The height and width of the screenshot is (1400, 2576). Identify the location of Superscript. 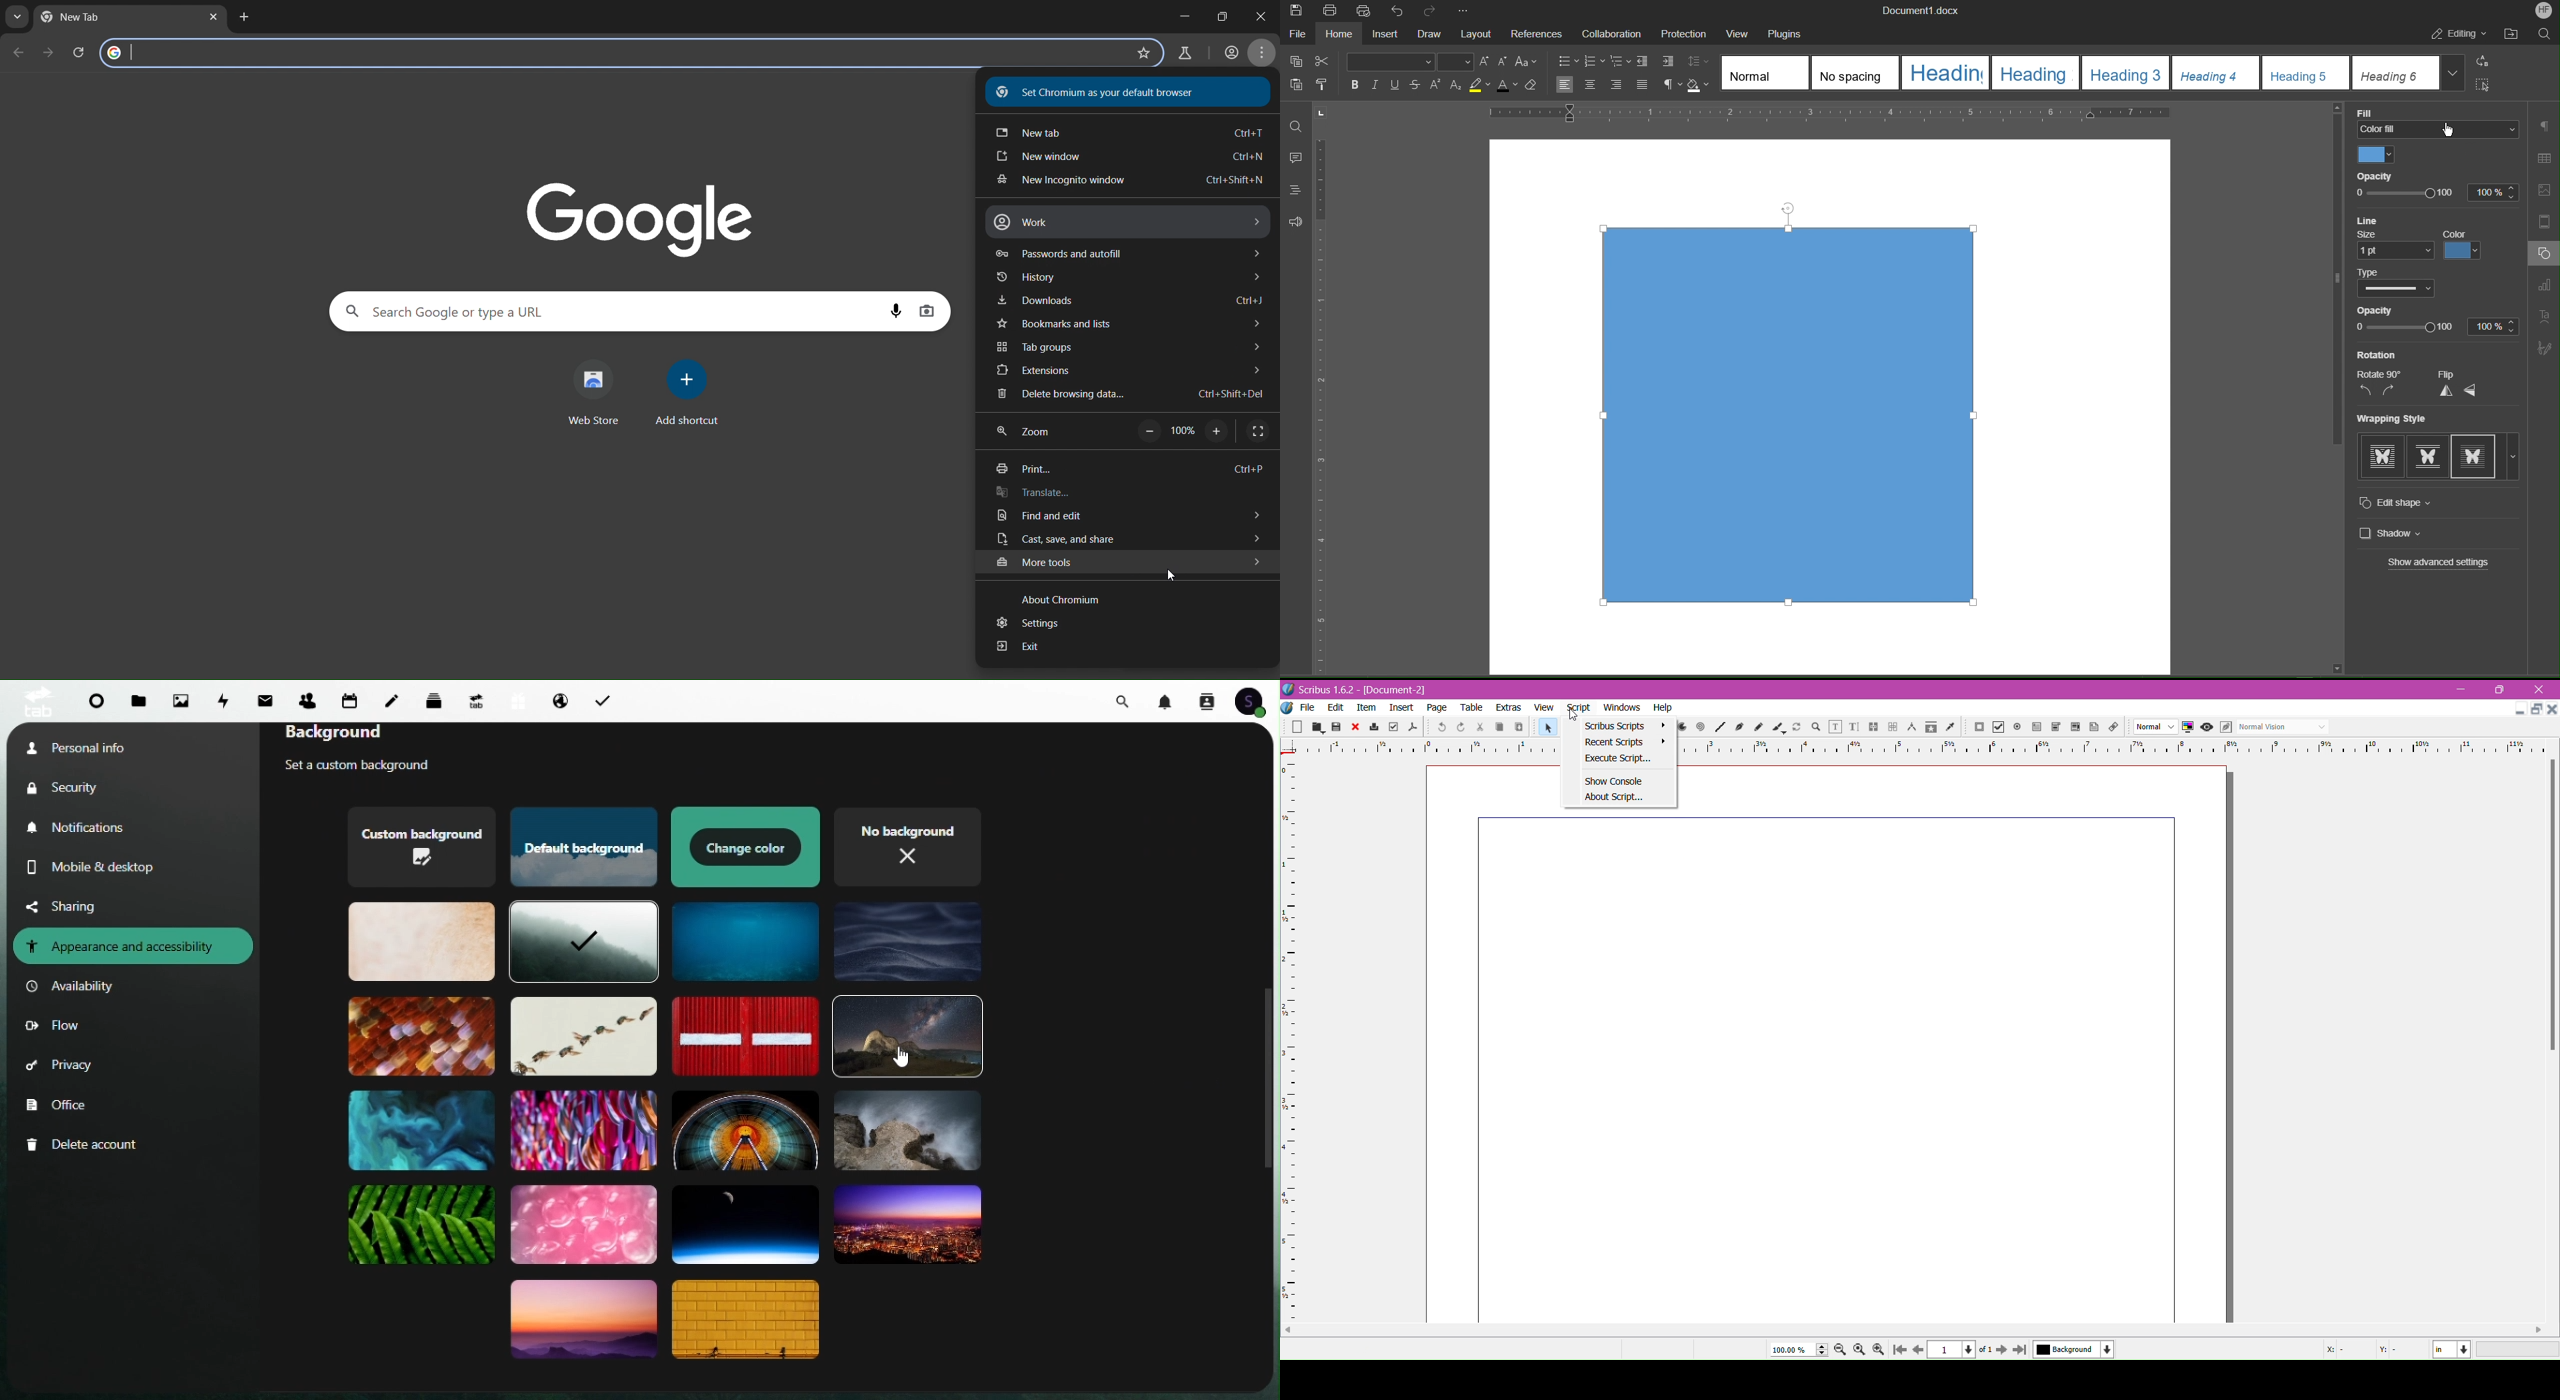
(1436, 86).